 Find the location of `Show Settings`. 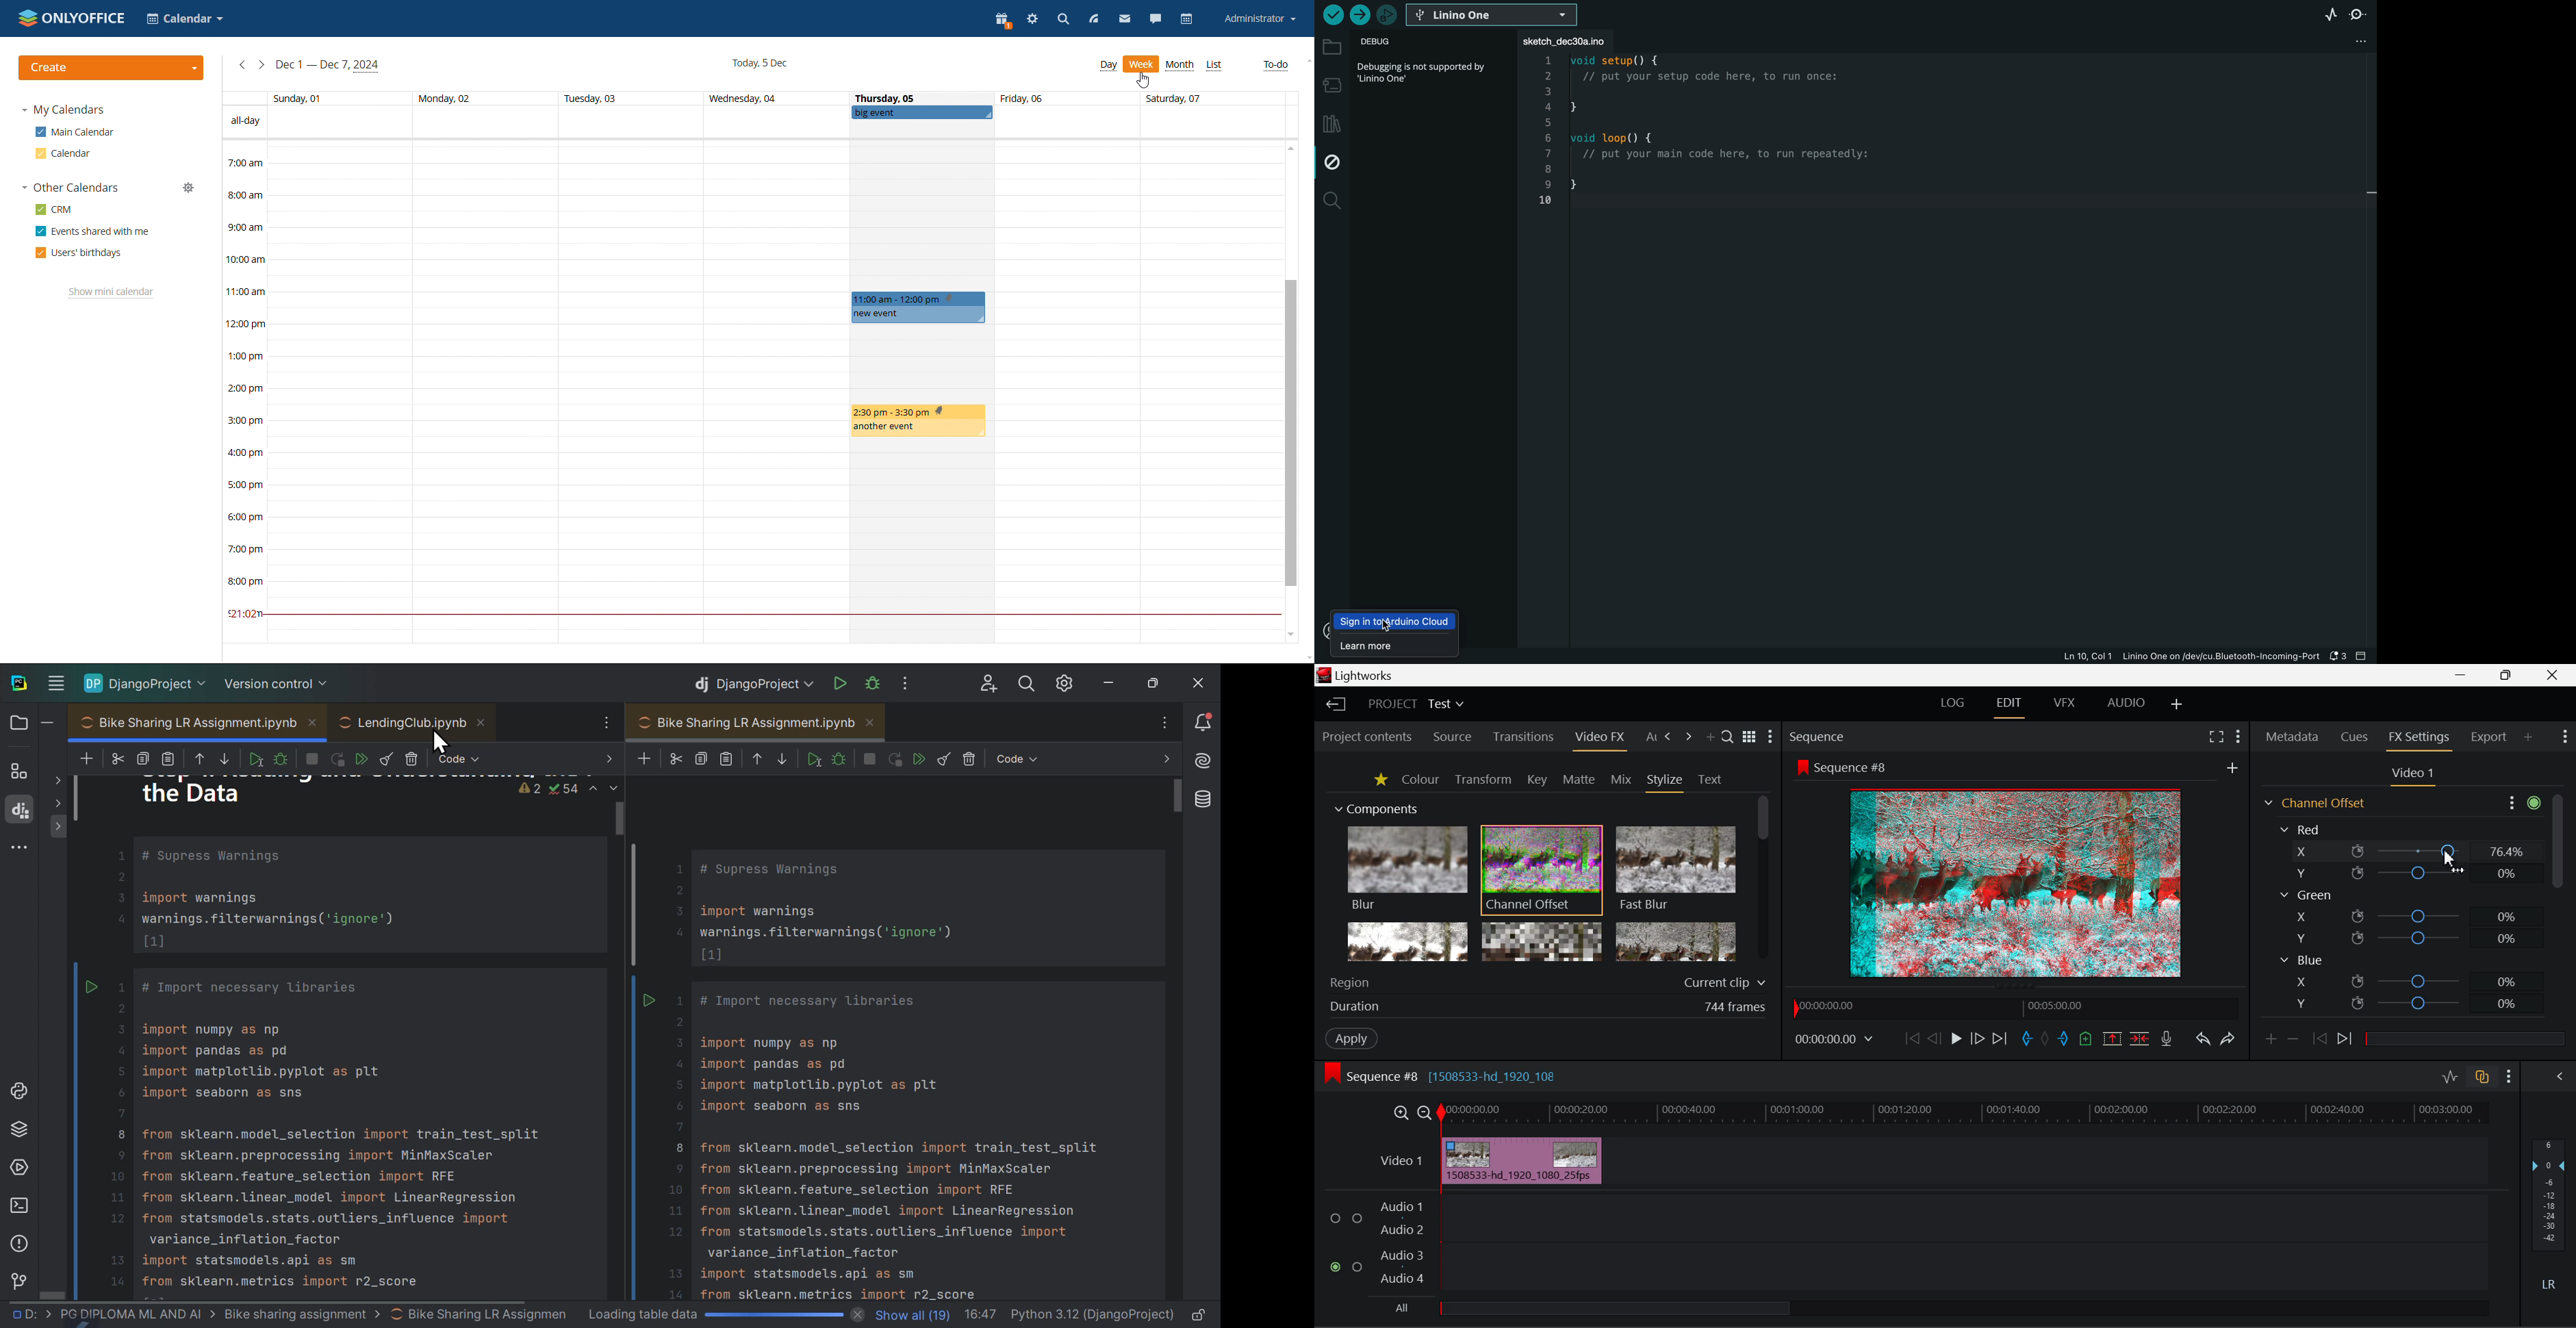

Show Settings is located at coordinates (2237, 738).